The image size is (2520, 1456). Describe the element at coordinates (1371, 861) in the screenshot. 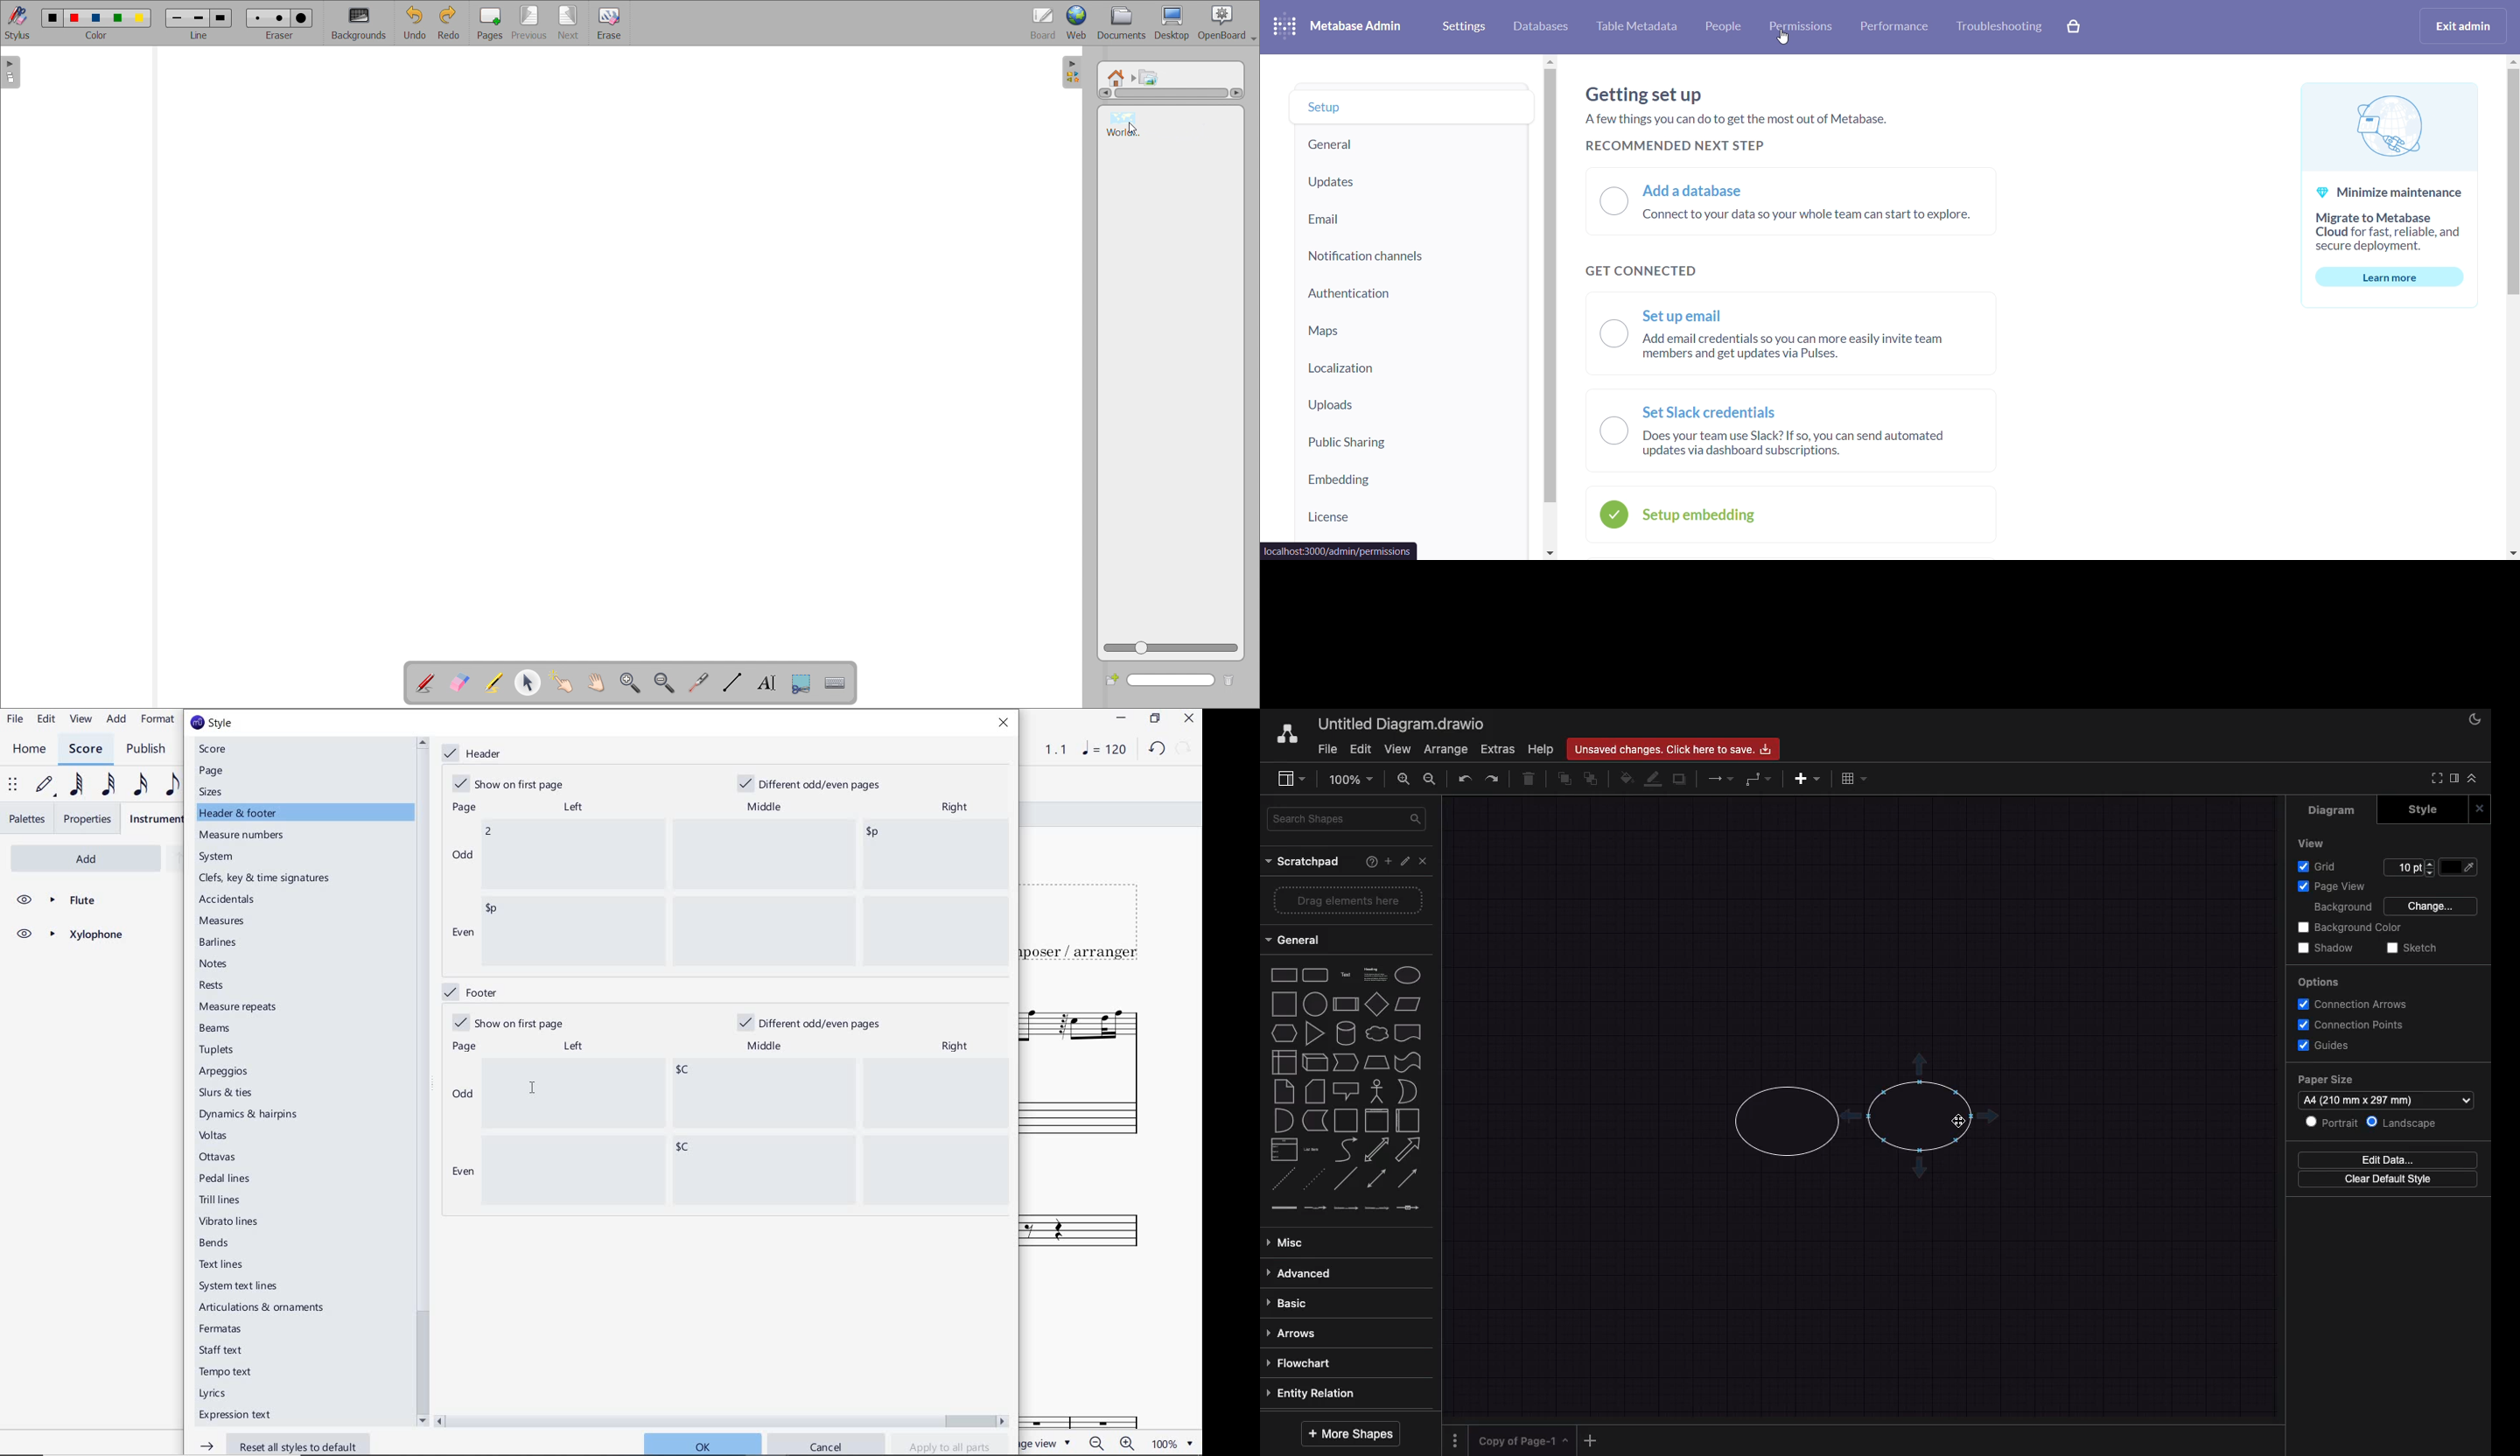

I see `help` at that location.